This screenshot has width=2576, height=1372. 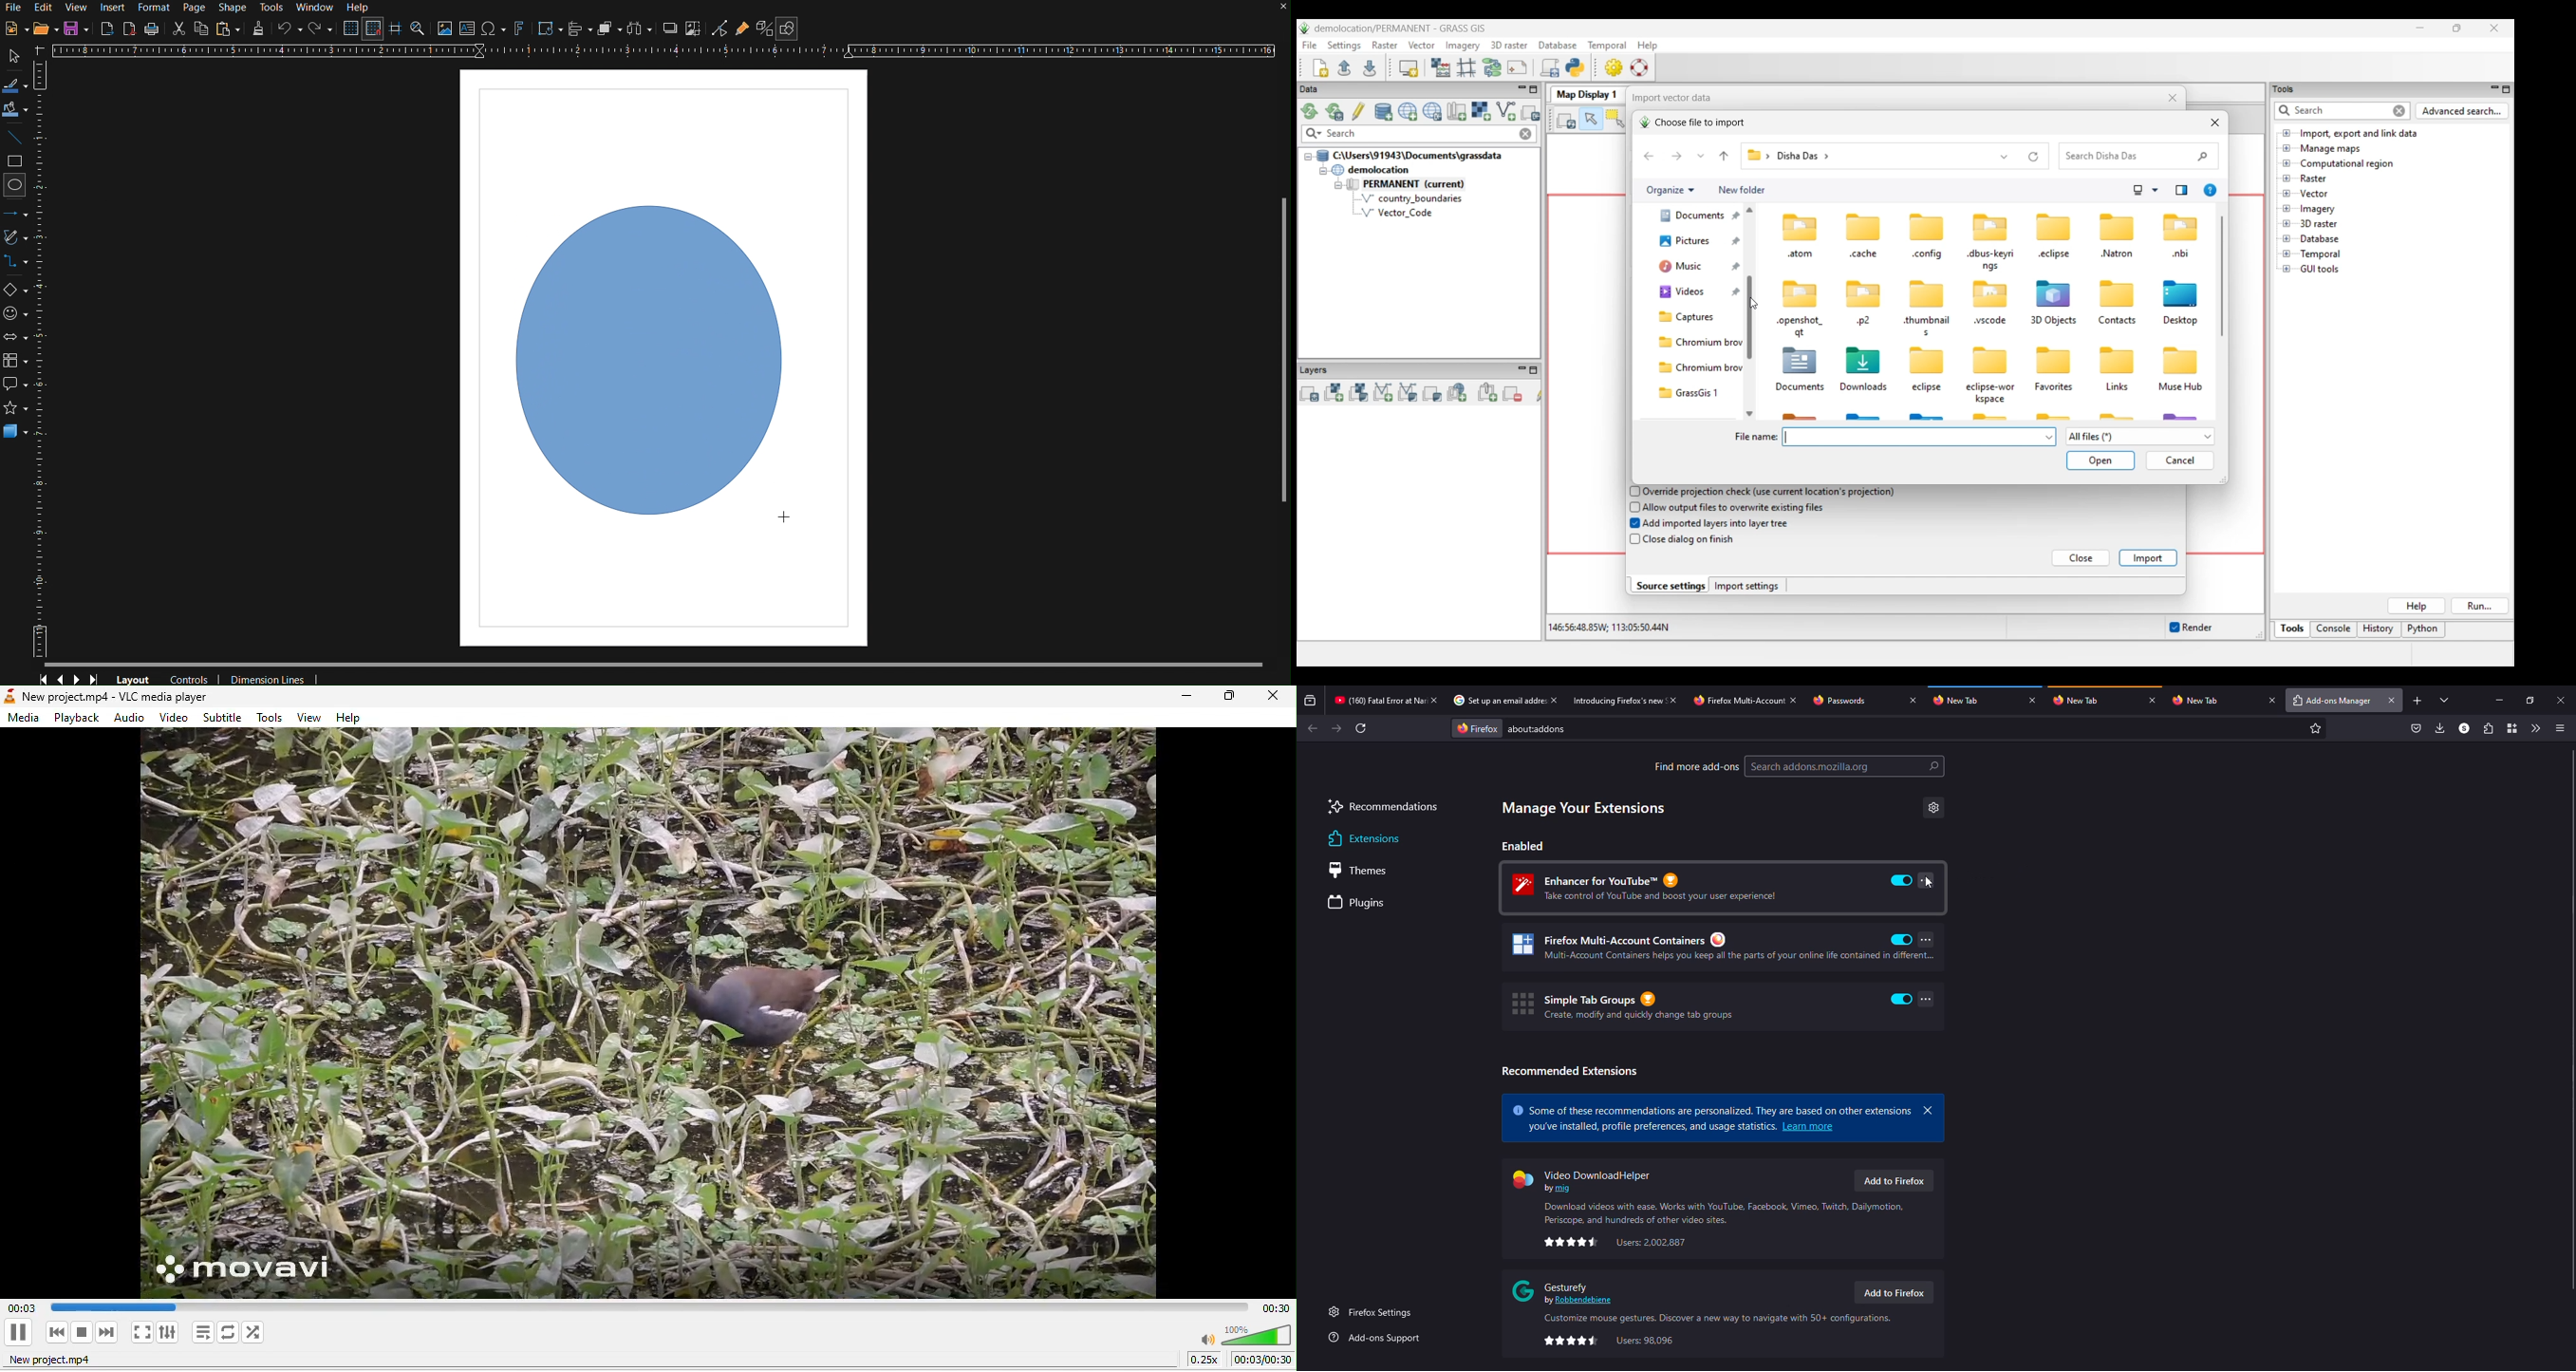 What do you see at coordinates (20, 265) in the screenshot?
I see `Connectors` at bounding box center [20, 265].